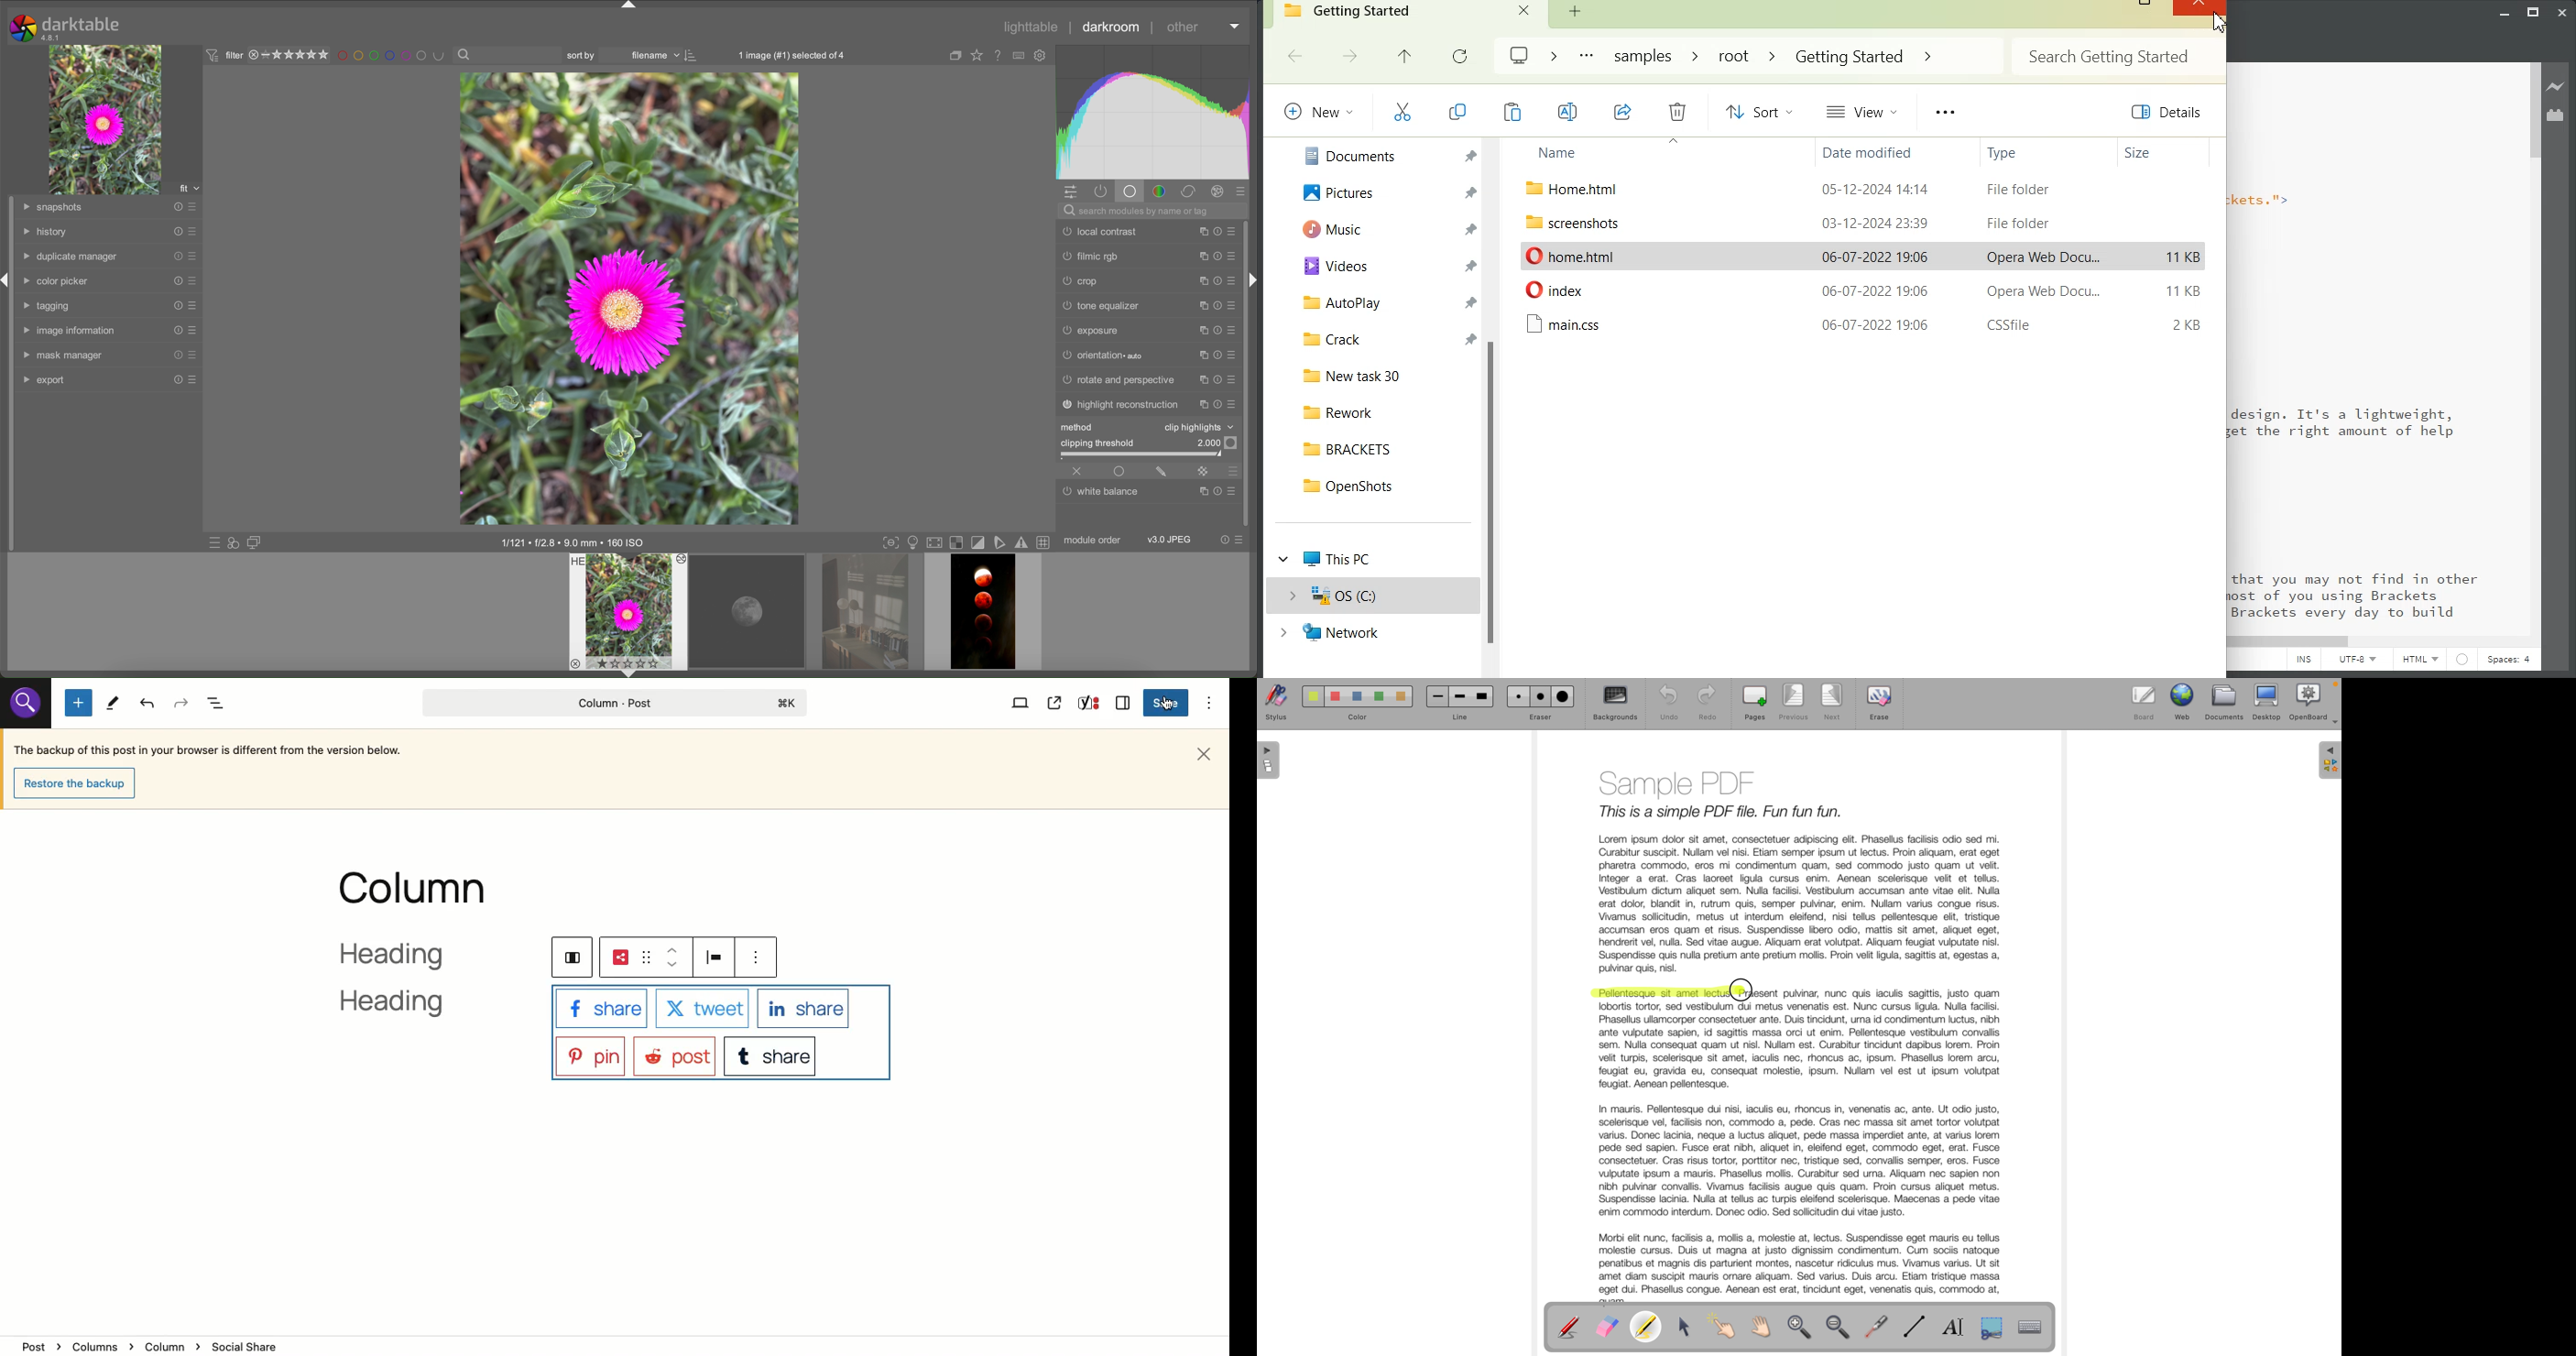 The image size is (2576, 1372). What do you see at coordinates (23, 28) in the screenshot?
I see `logo` at bounding box center [23, 28].